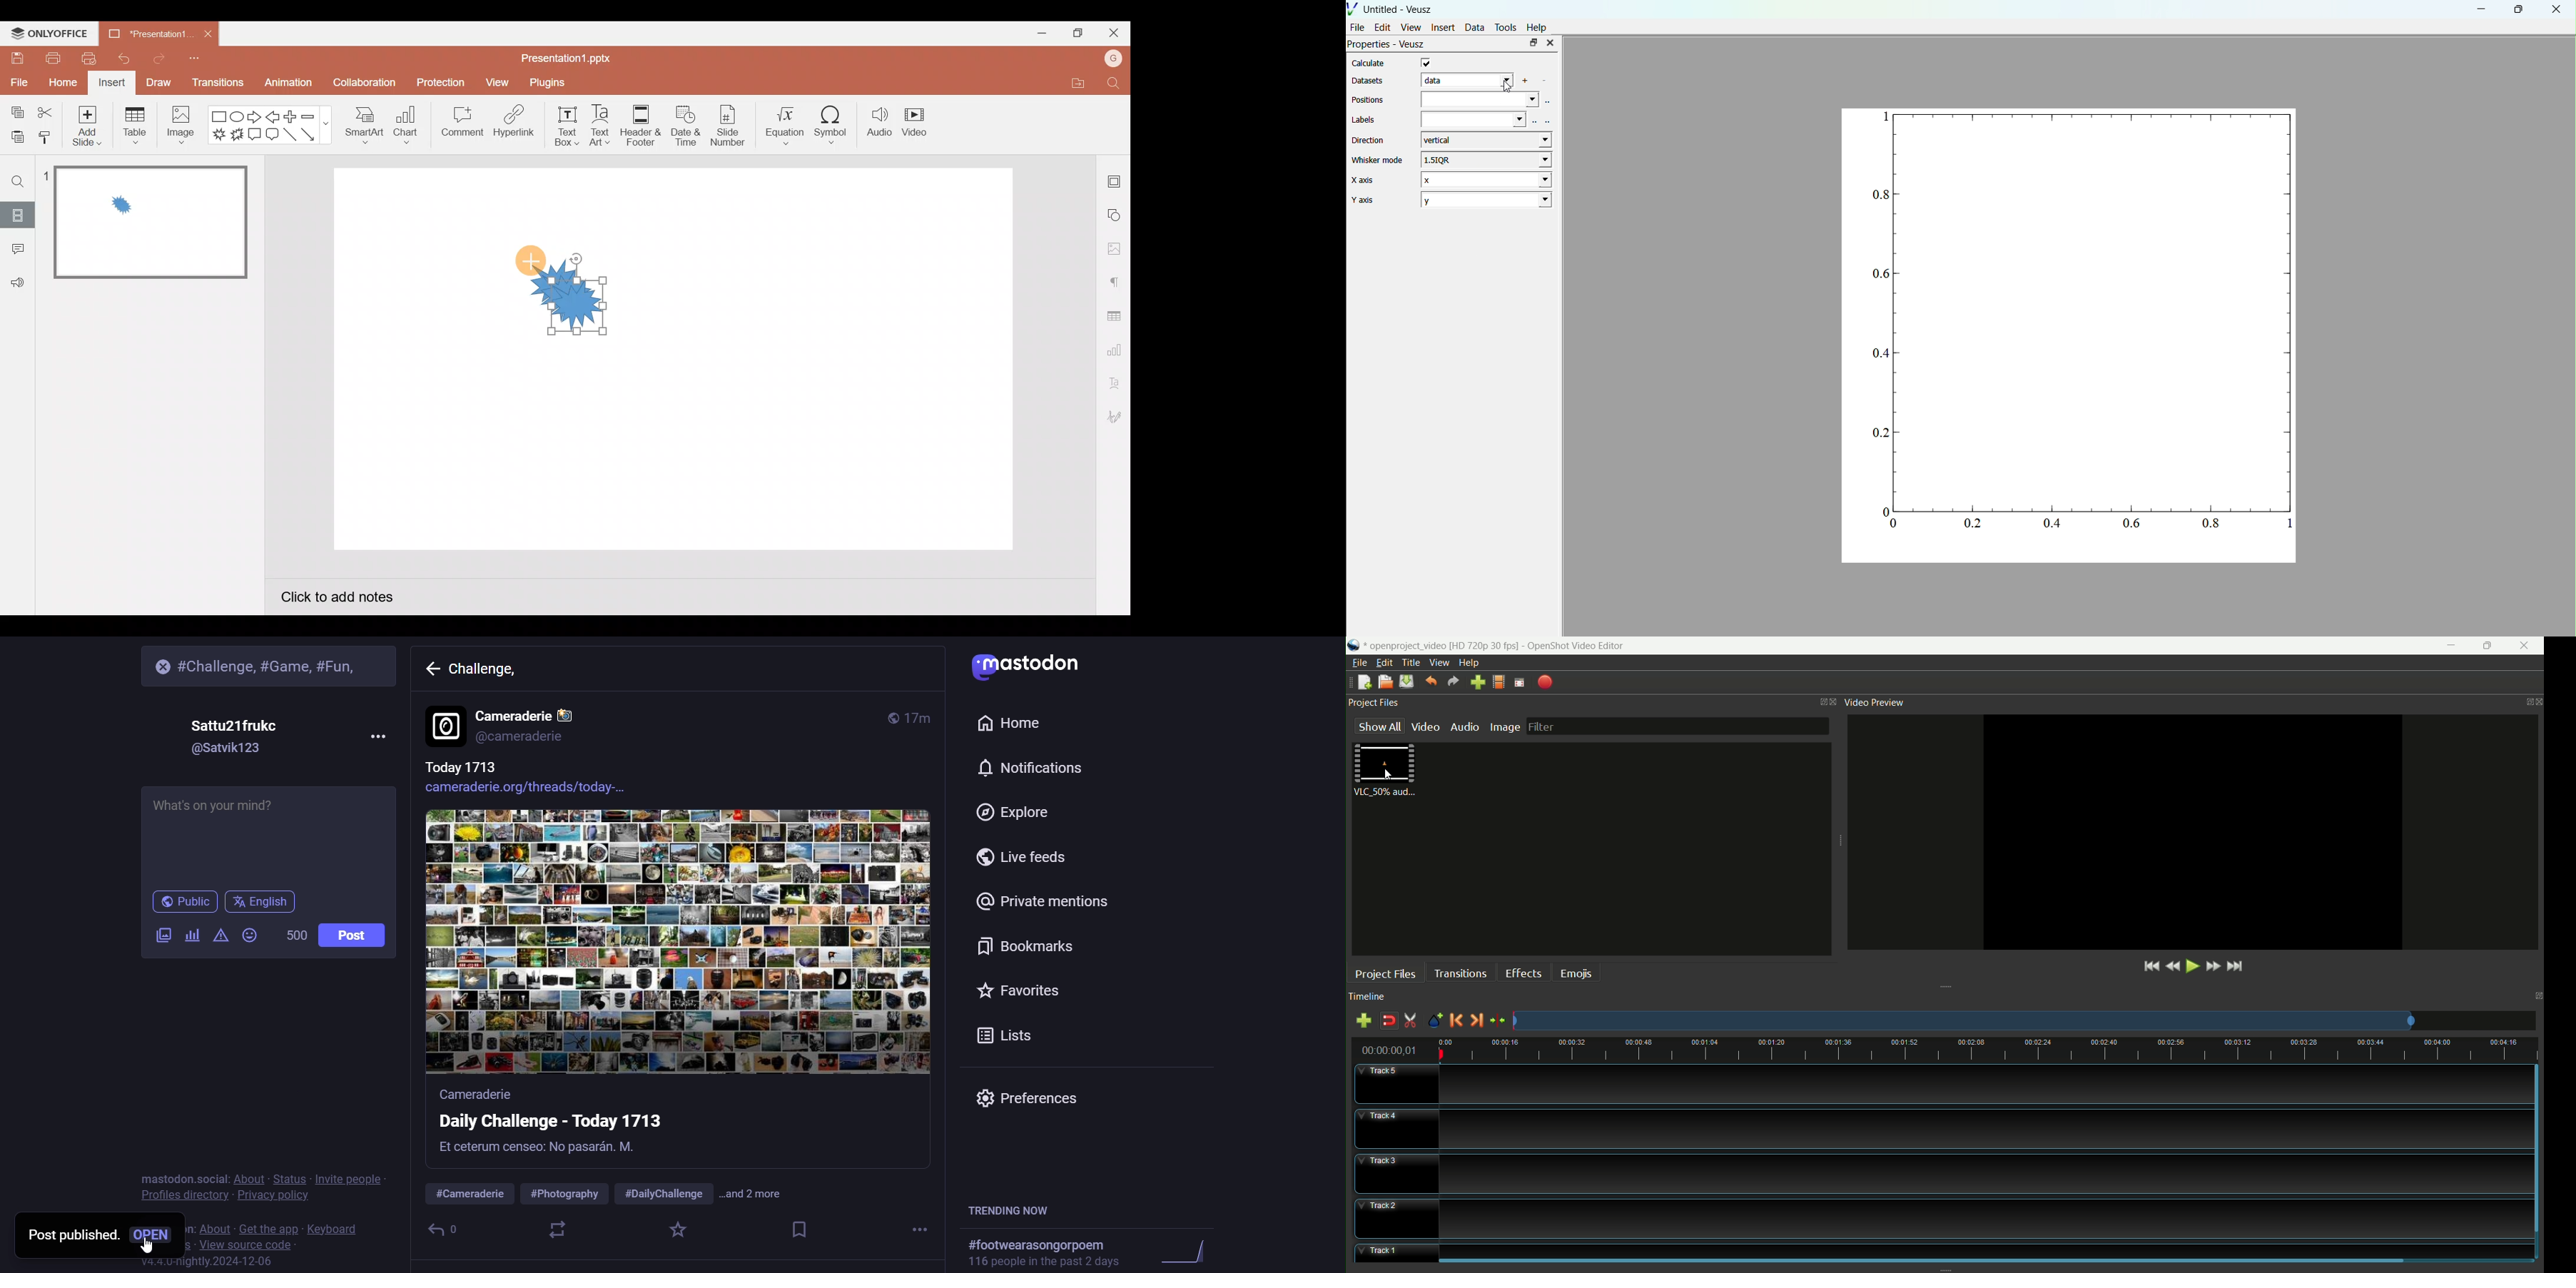 The height and width of the screenshot is (1288, 2576). What do you see at coordinates (1035, 1097) in the screenshot?
I see `preferences` at bounding box center [1035, 1097].